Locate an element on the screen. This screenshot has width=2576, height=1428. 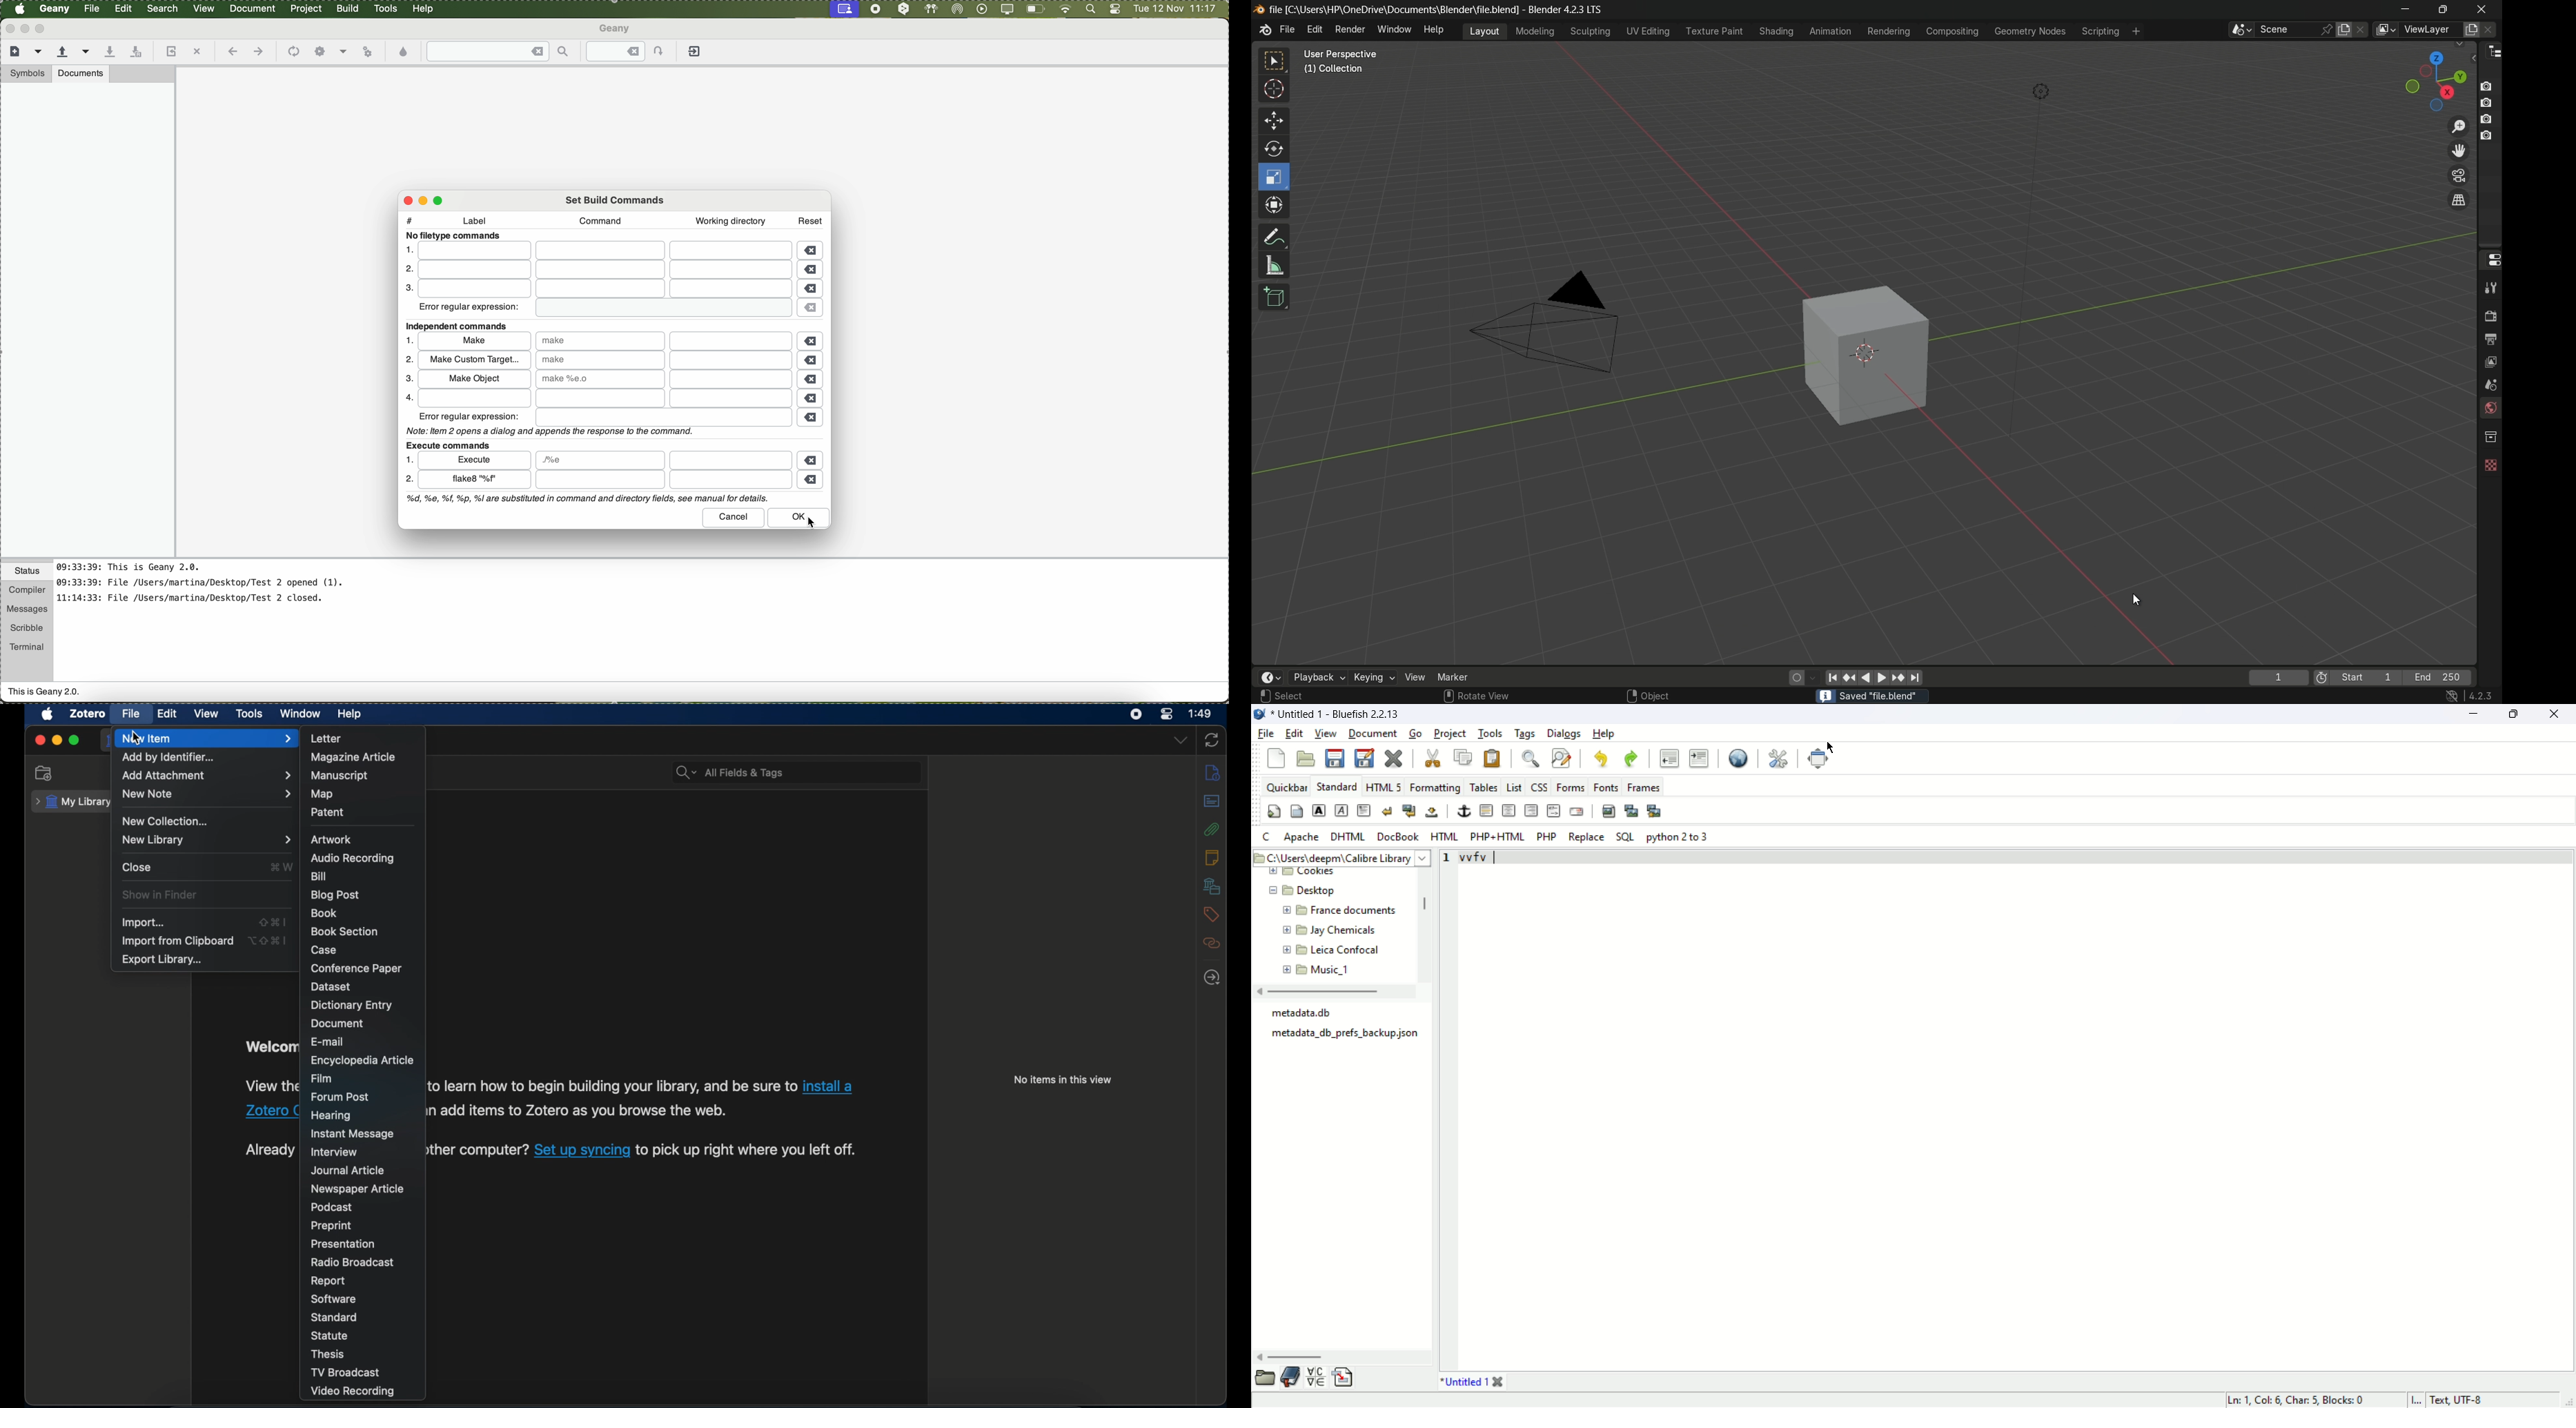
center is located at coordinates (1508, 810).